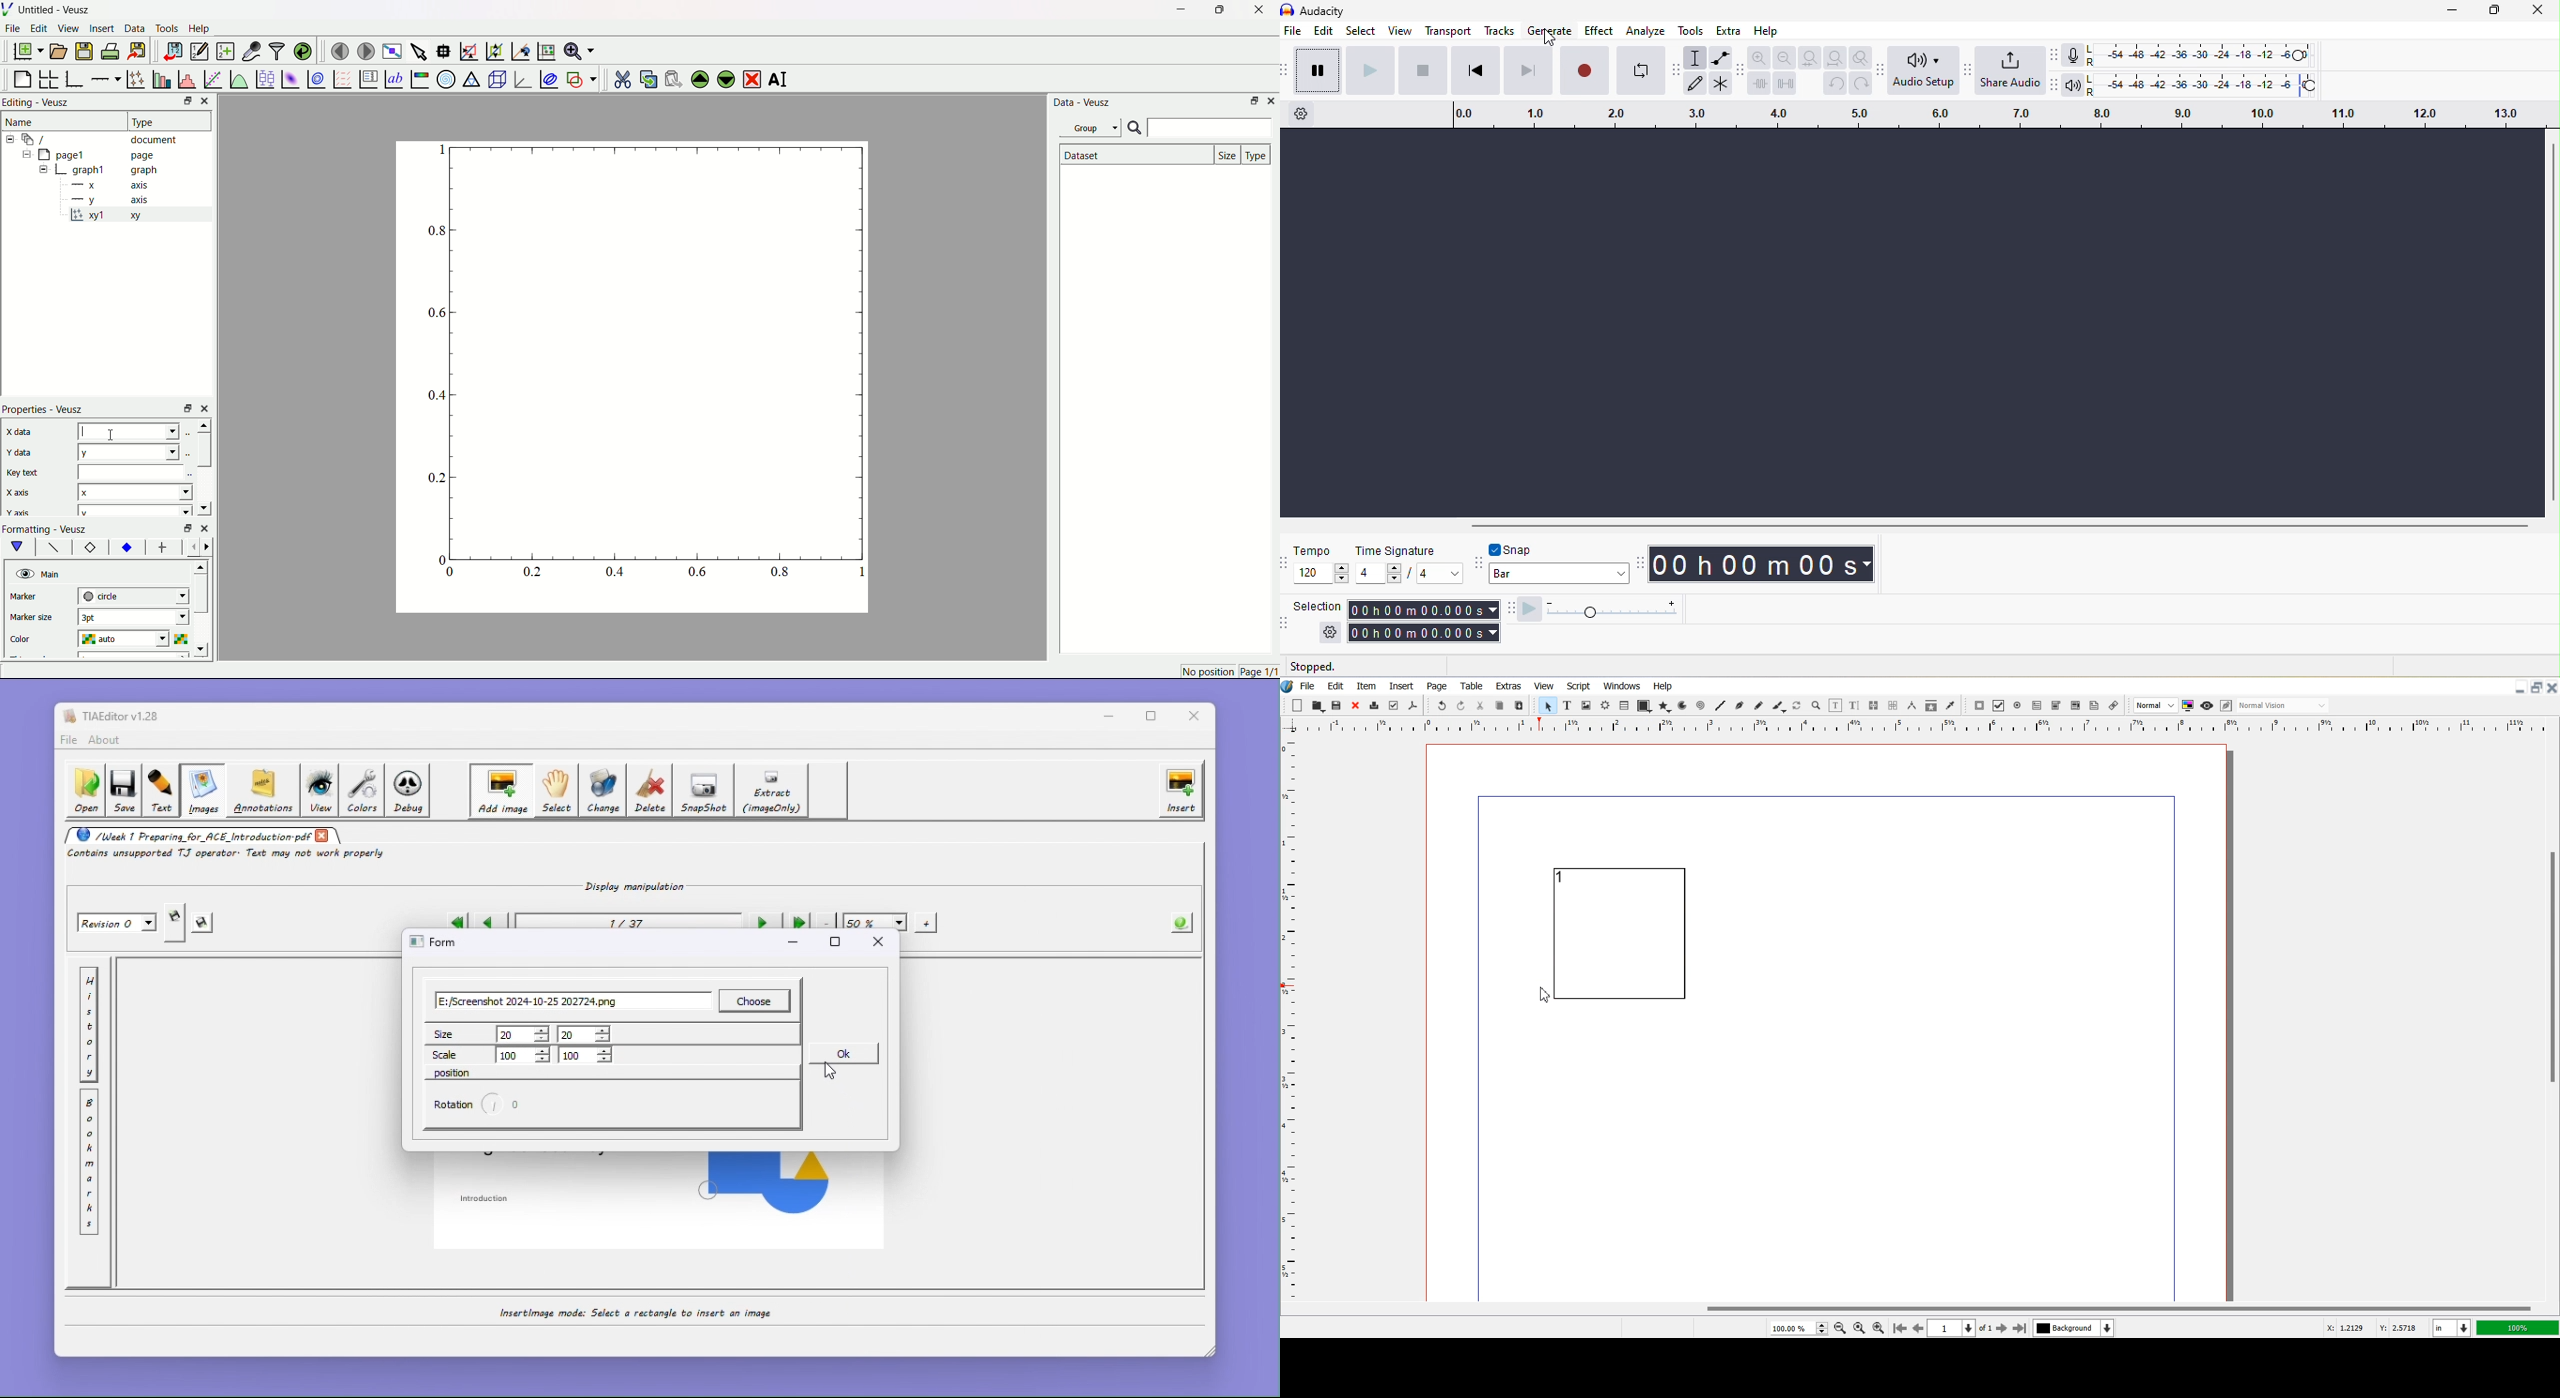 The width and height of the screenshot is (2576, 1400). I want to click on add a shape , so click(581, 79).